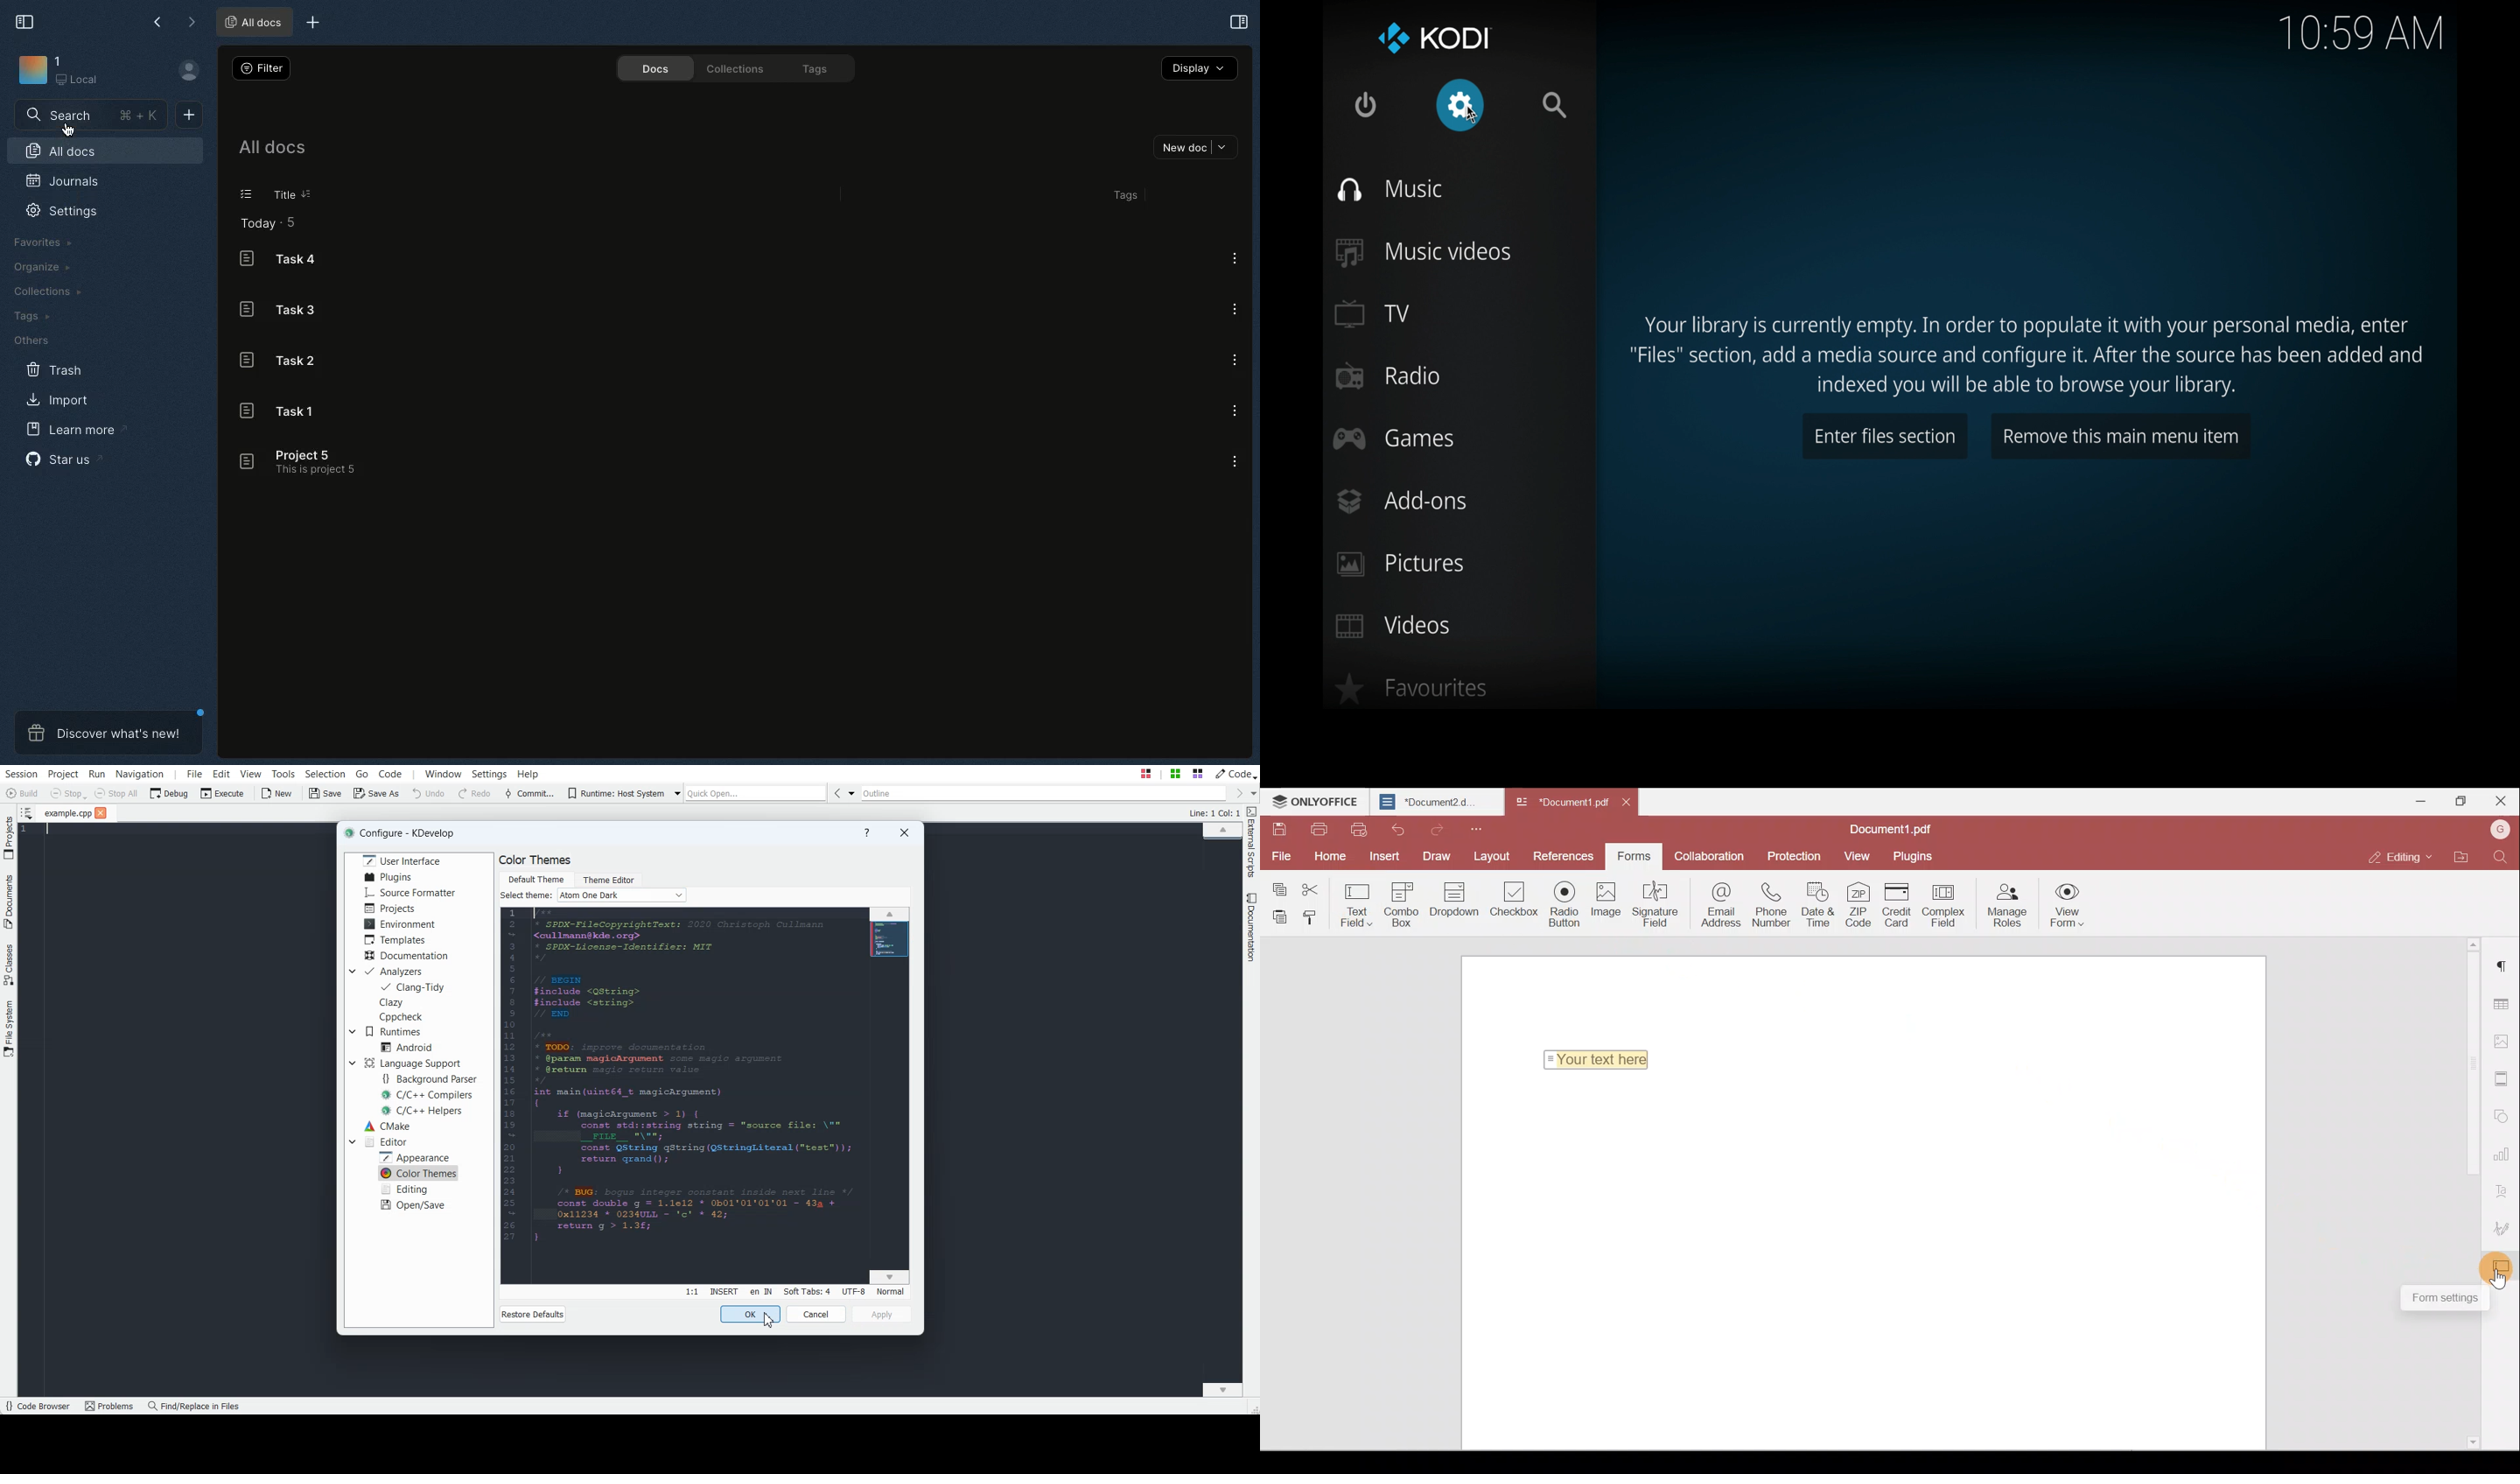  I want to click on Account name, so click(2500, 829).